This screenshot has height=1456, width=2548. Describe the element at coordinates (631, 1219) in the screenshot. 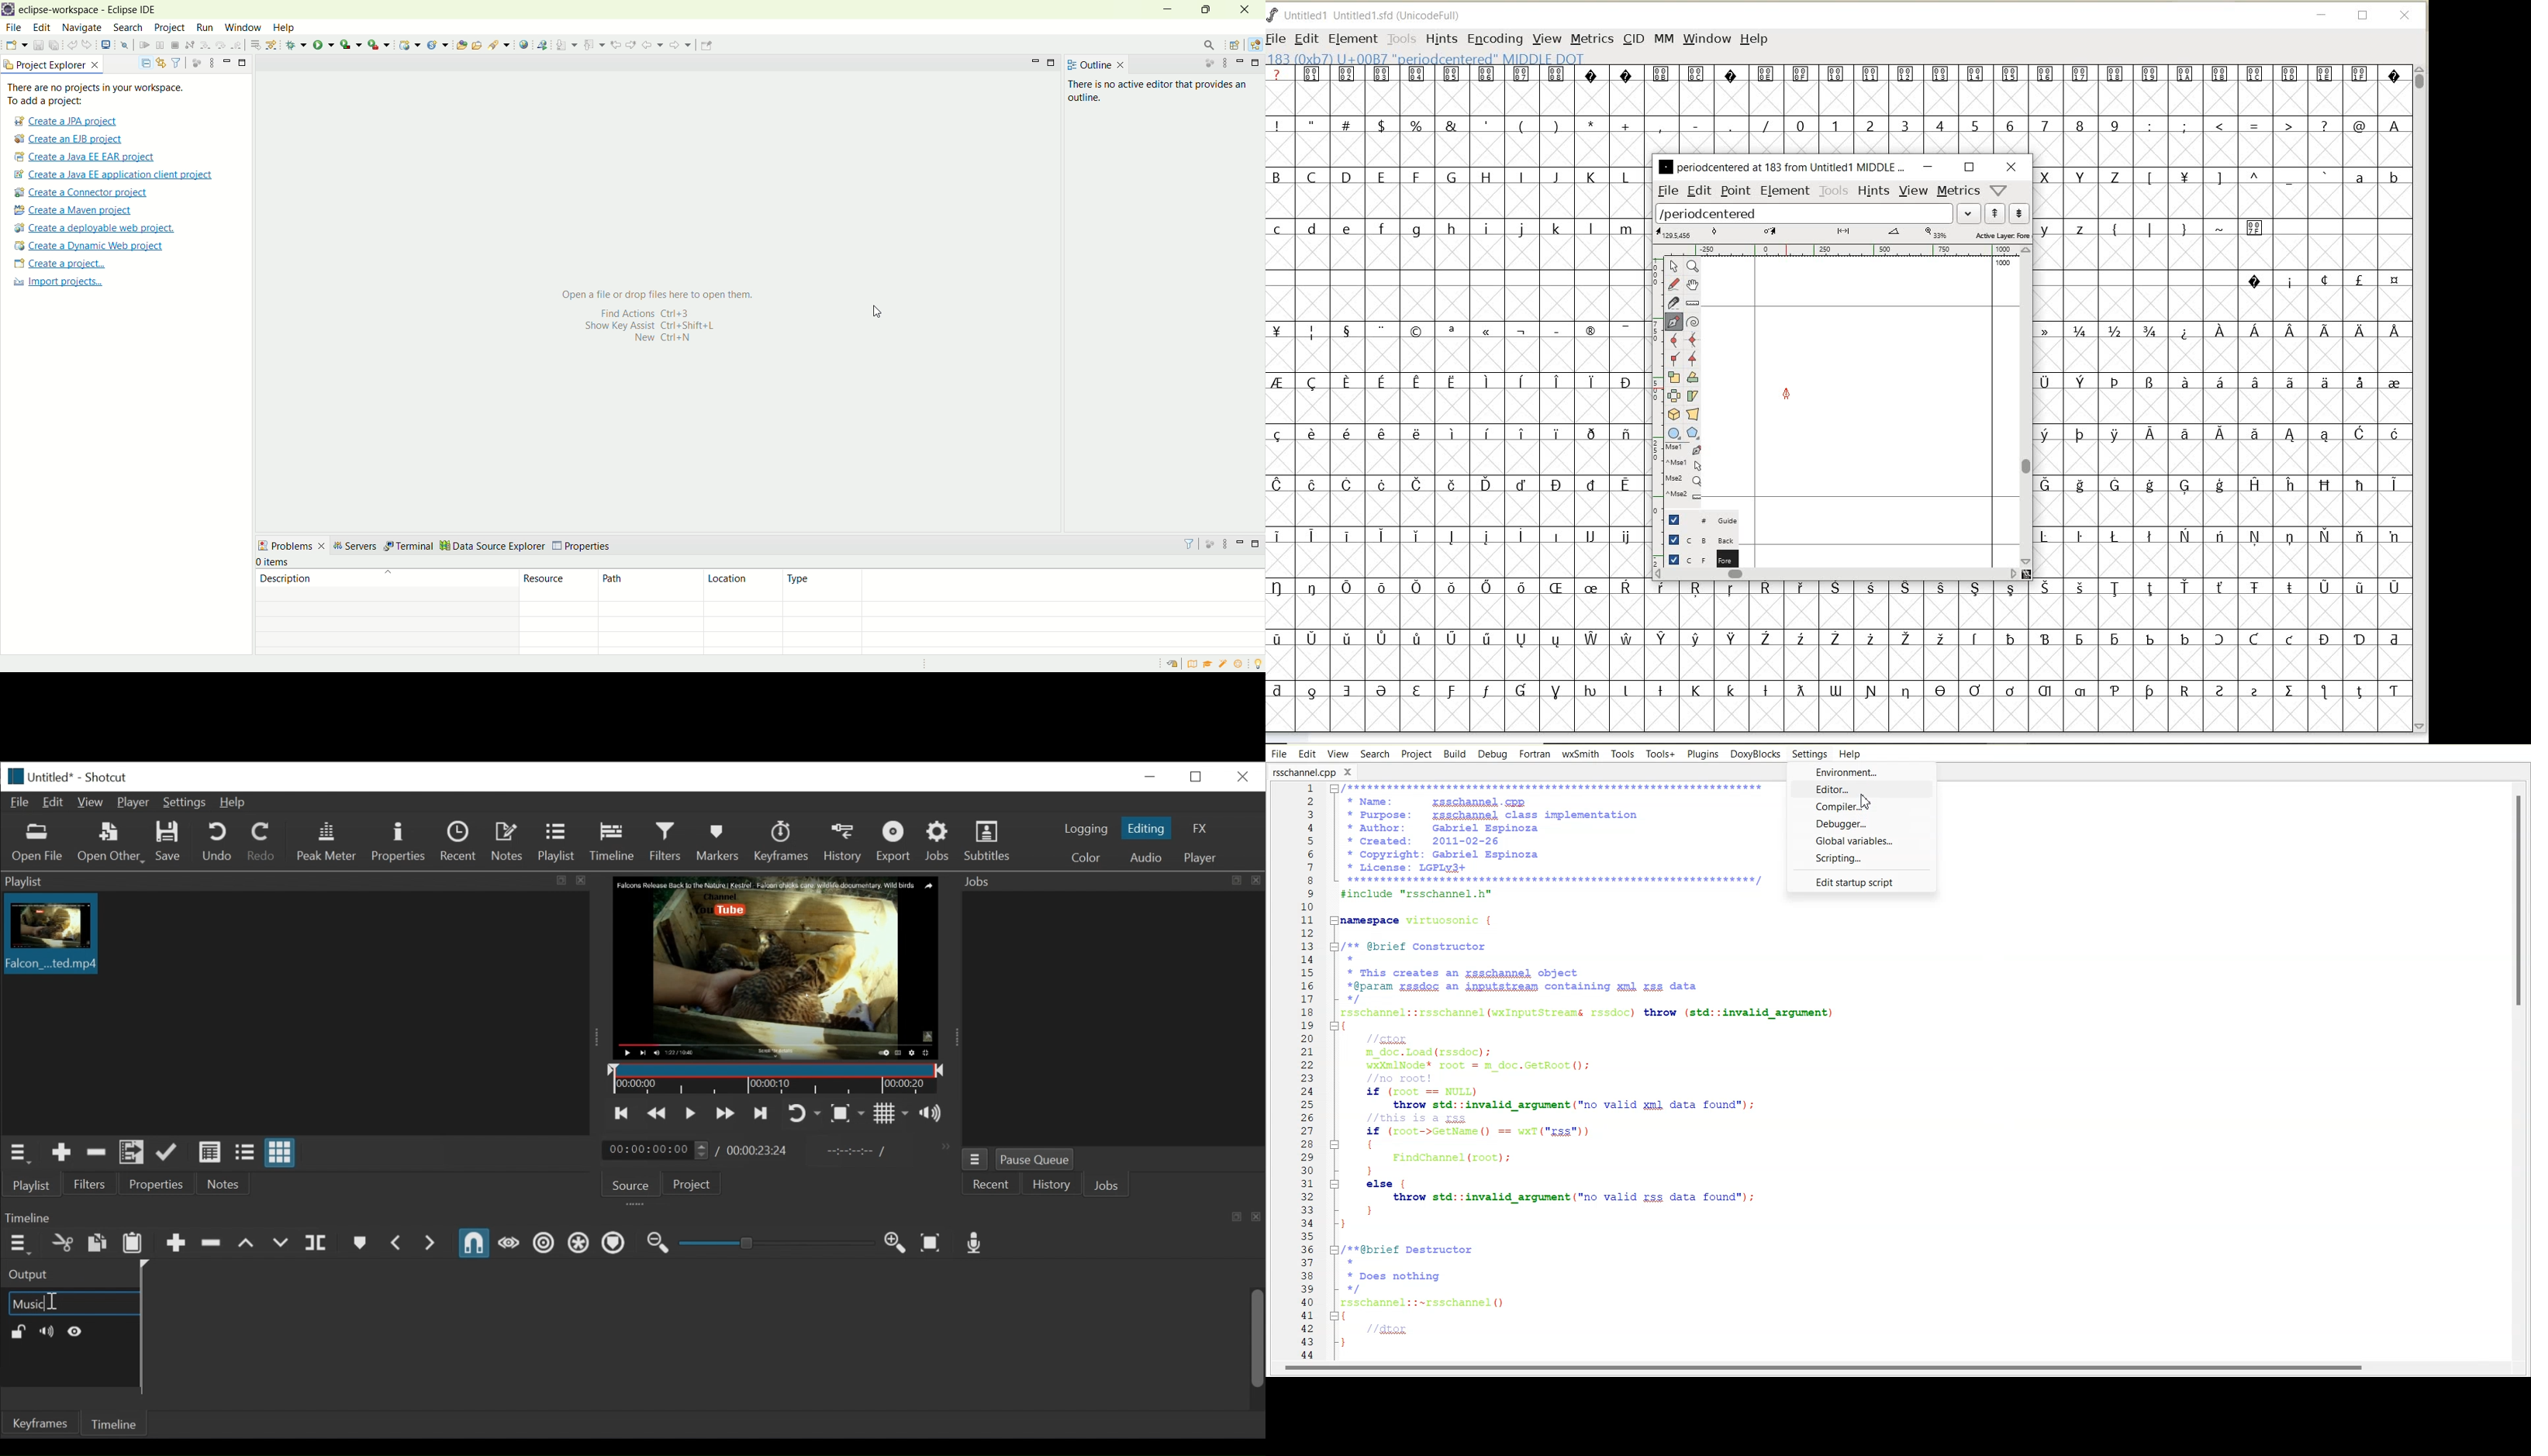

I see `Timeline Panel` at that location.